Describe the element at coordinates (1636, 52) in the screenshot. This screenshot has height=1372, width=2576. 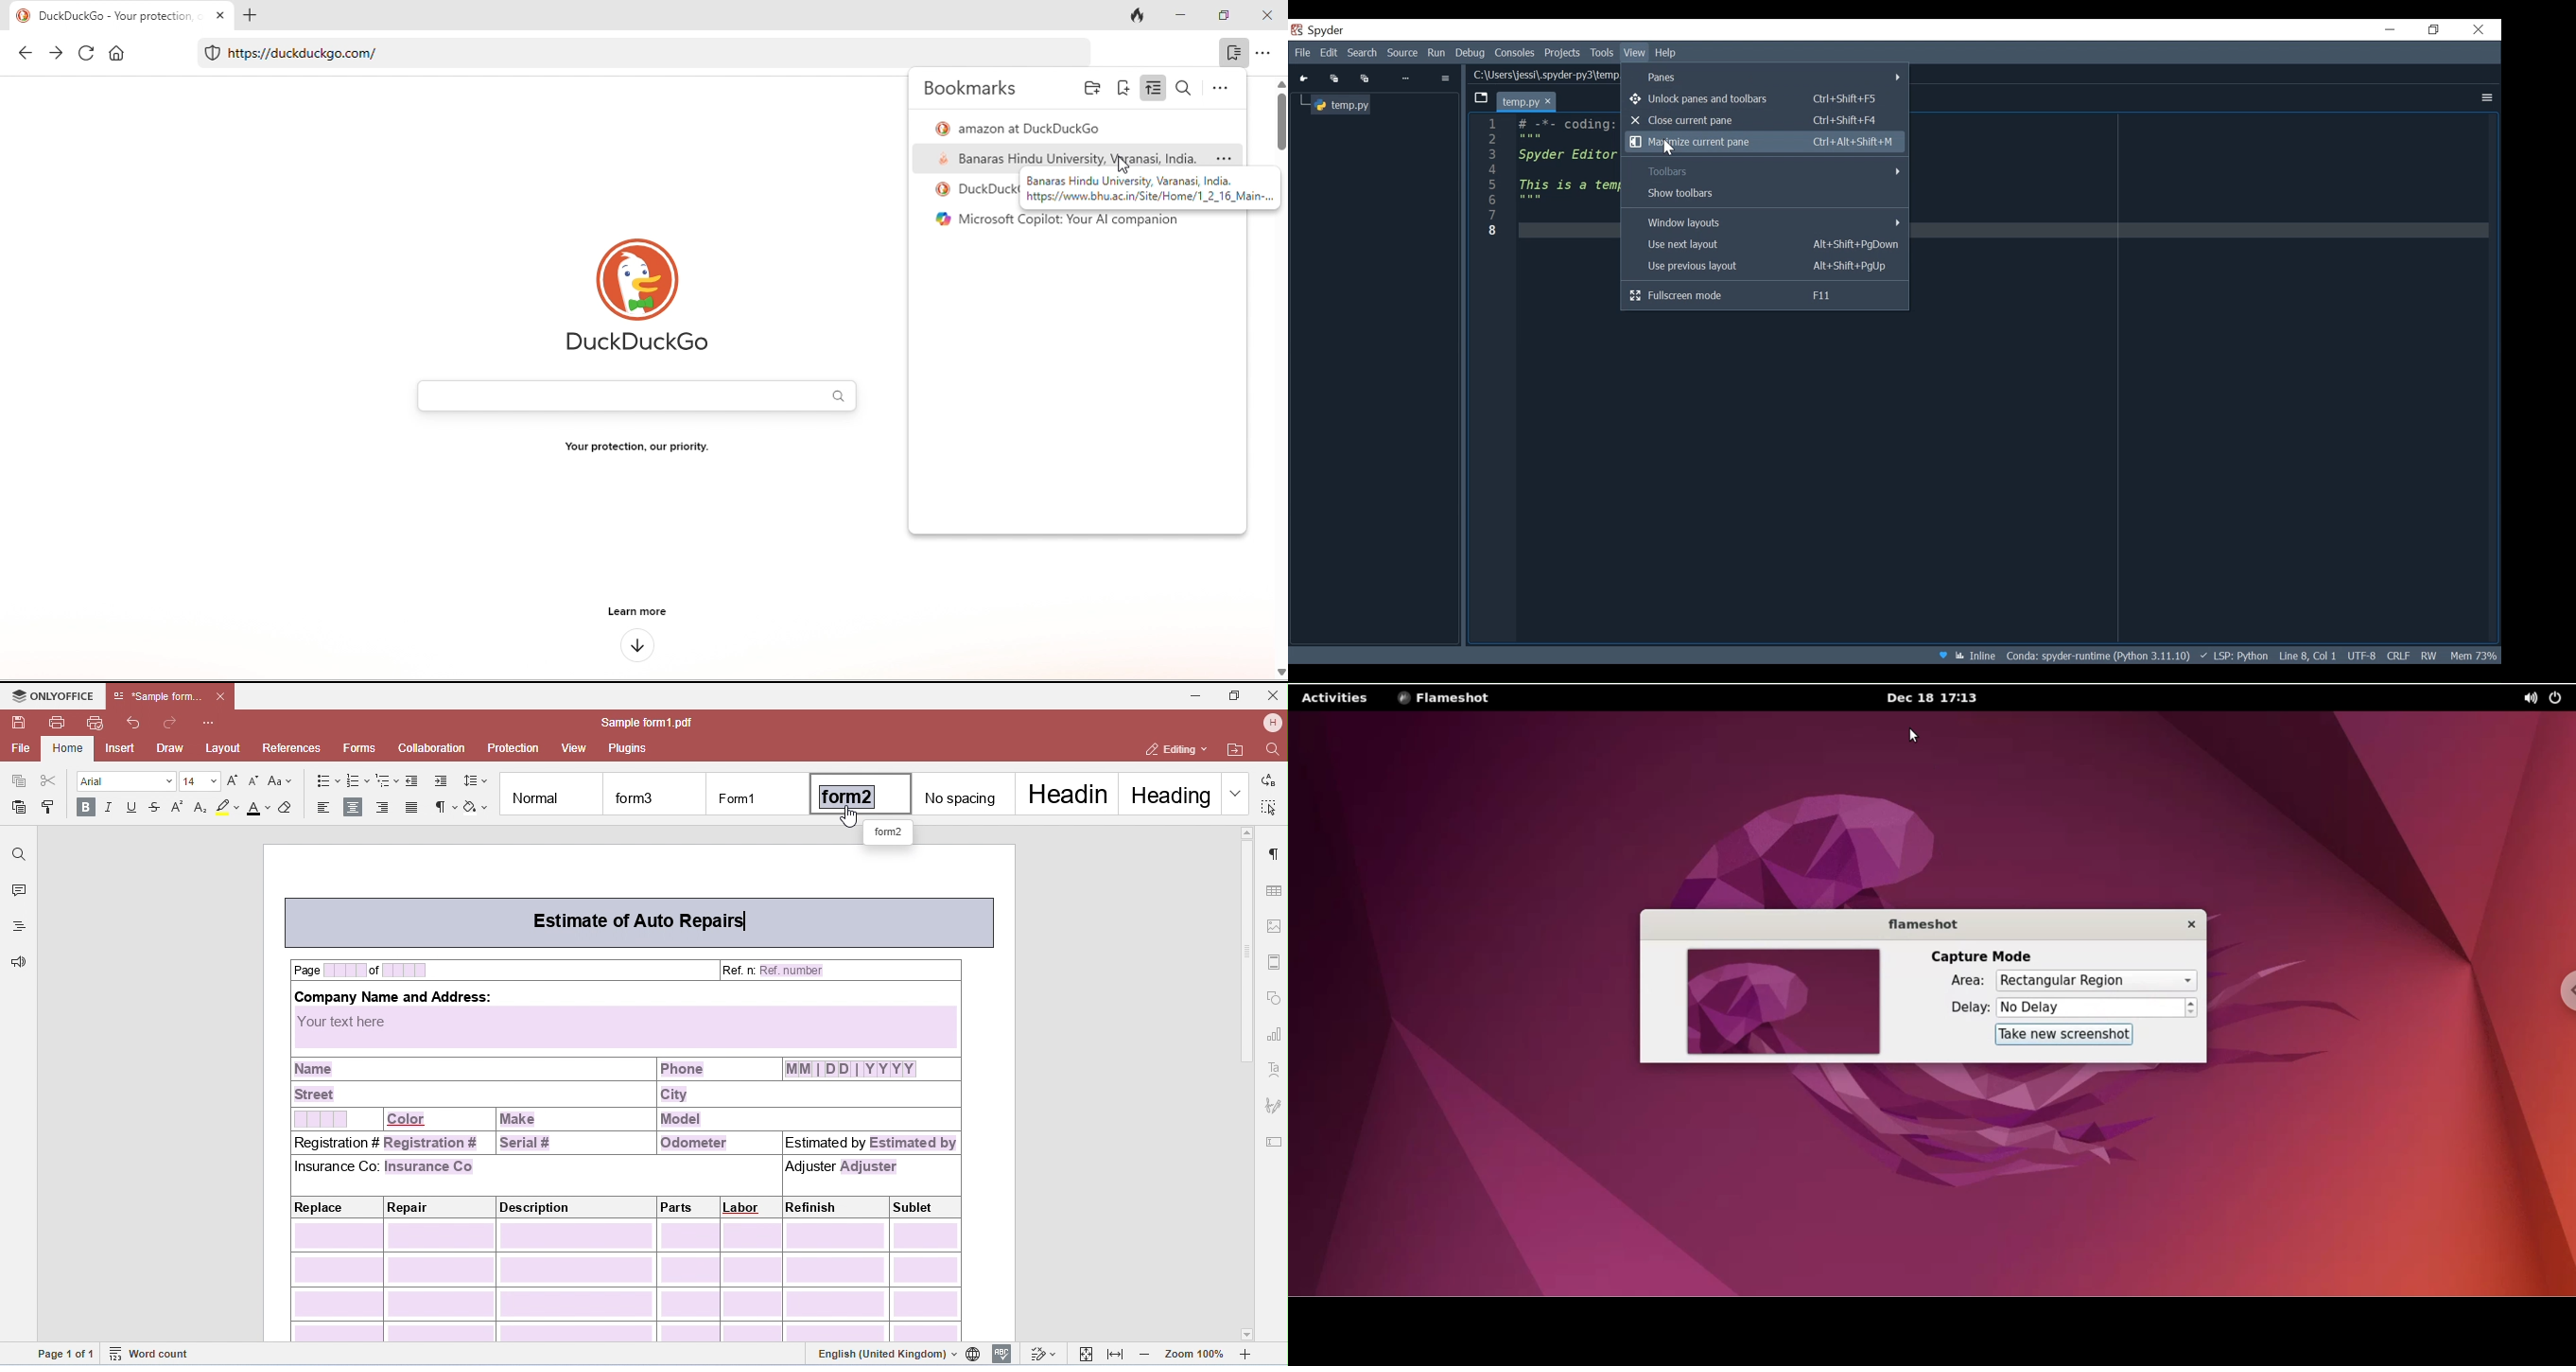
I see `View` at that location.